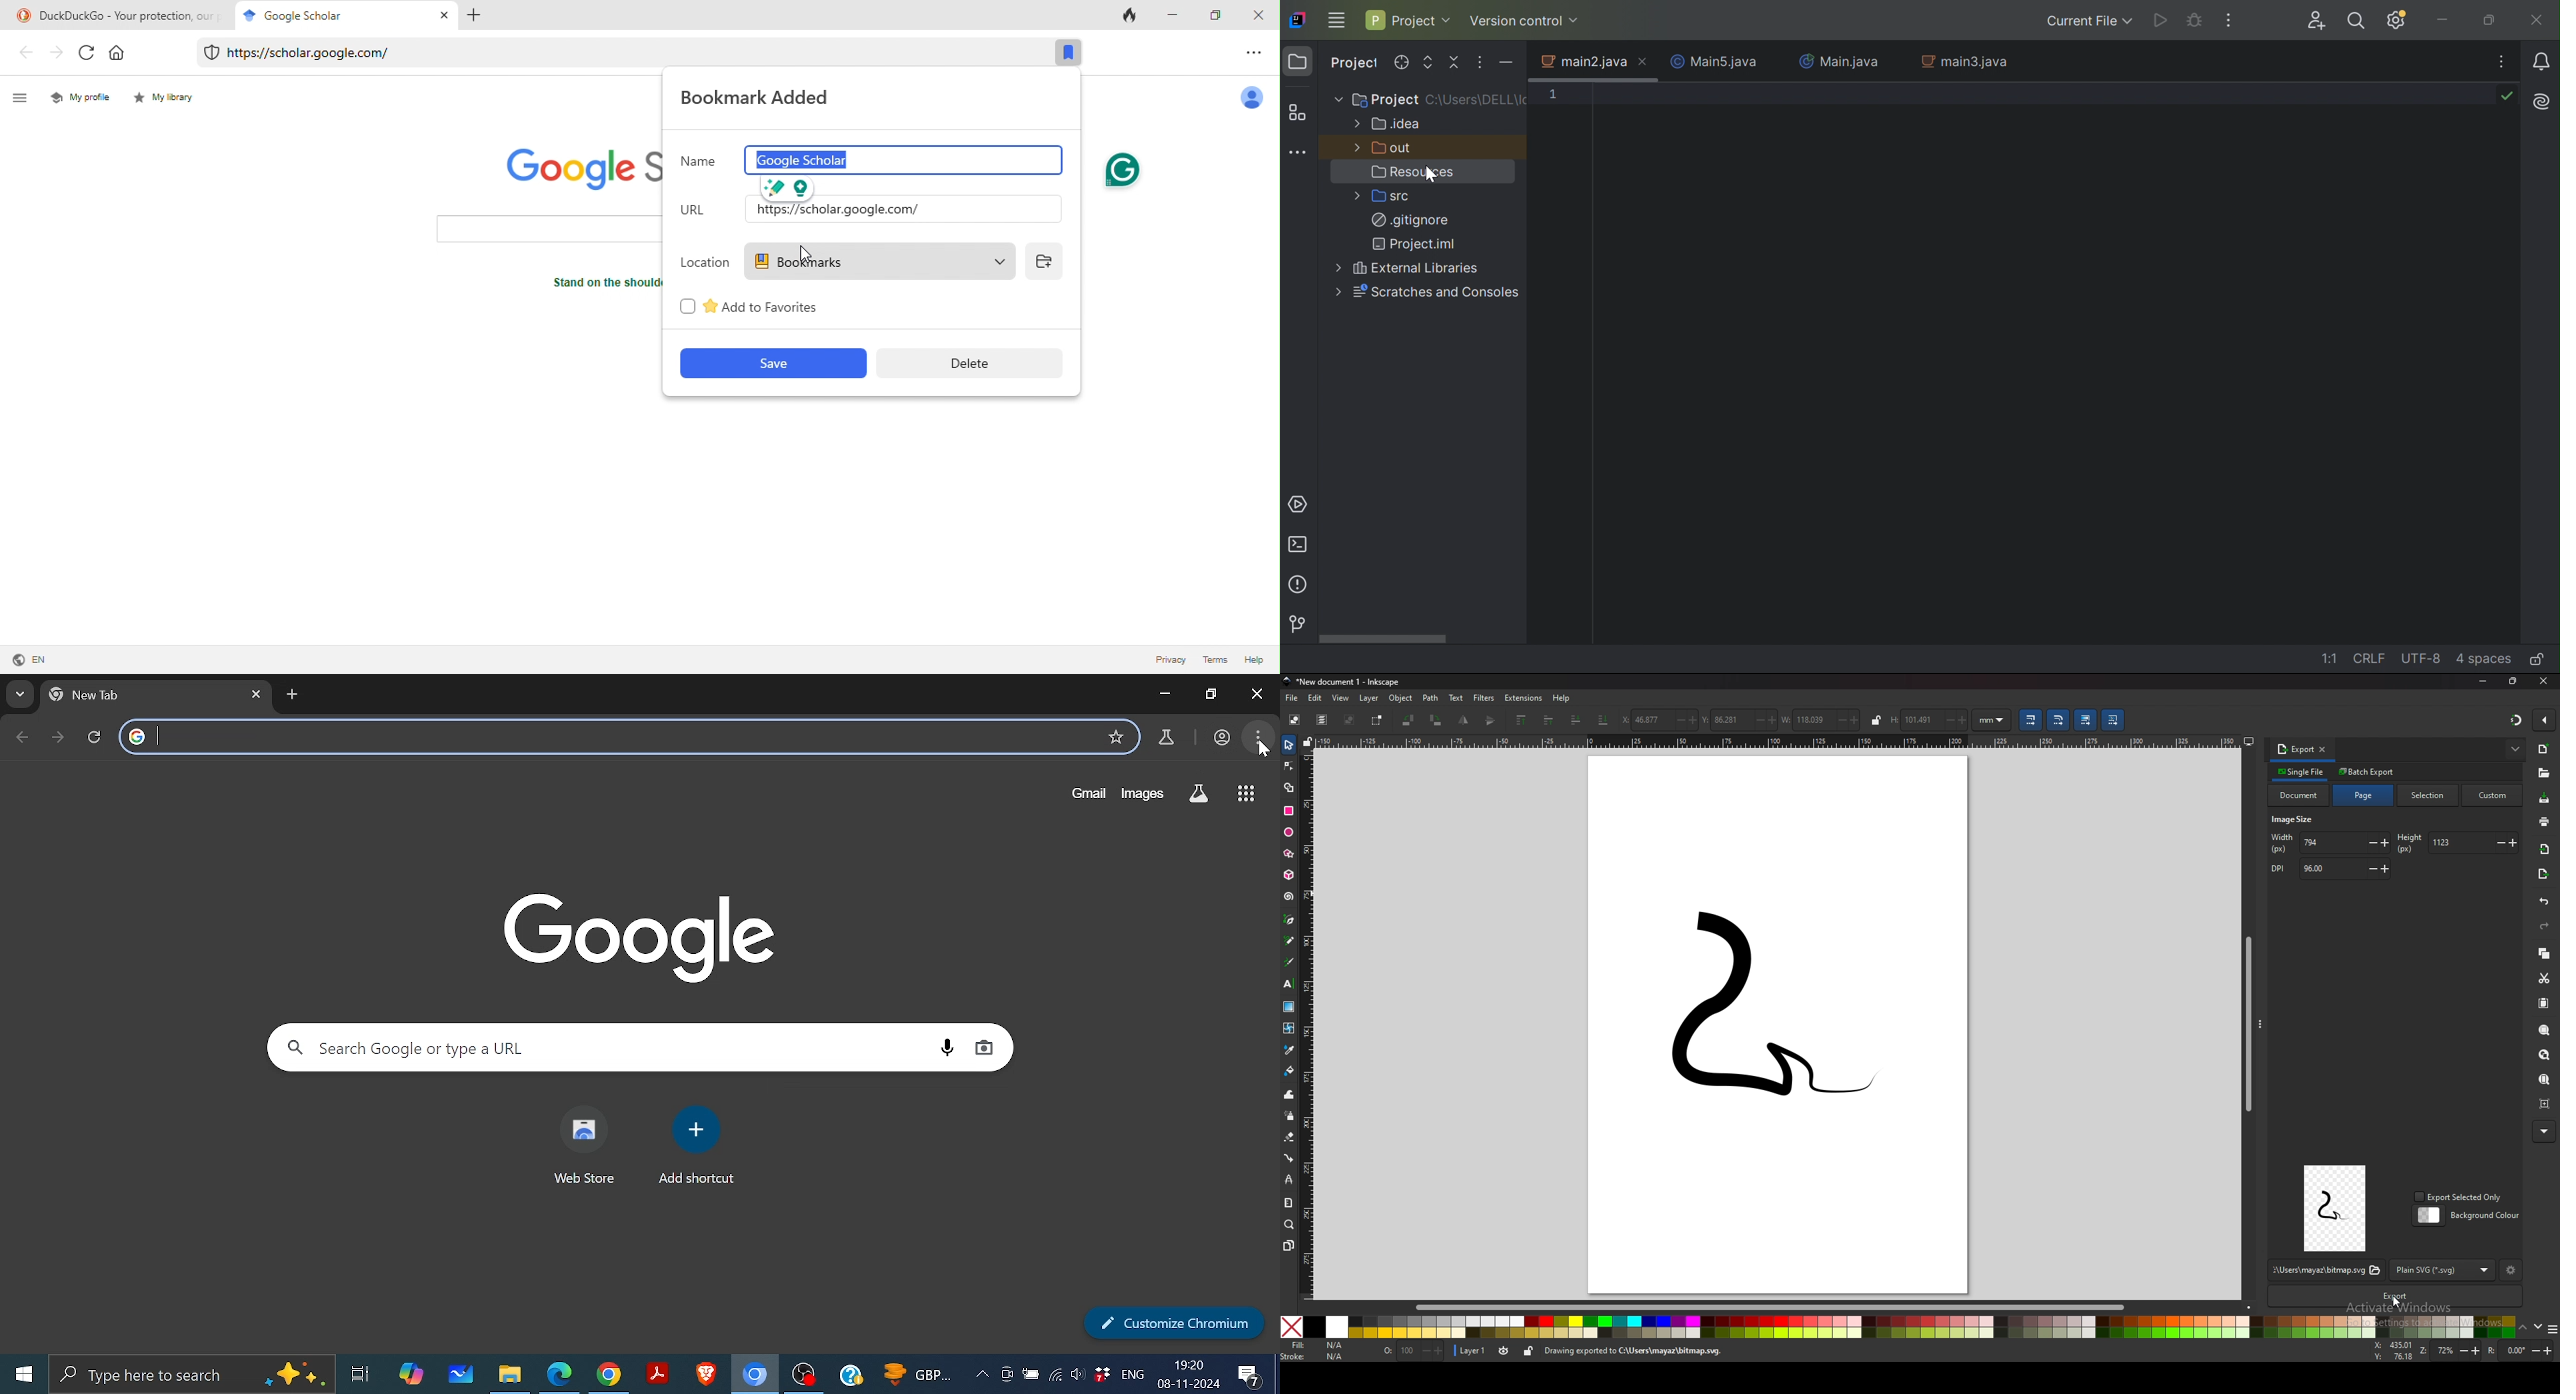 This screenshot has width=2576, height=1400. I want to click on width, so click(2331, 843).